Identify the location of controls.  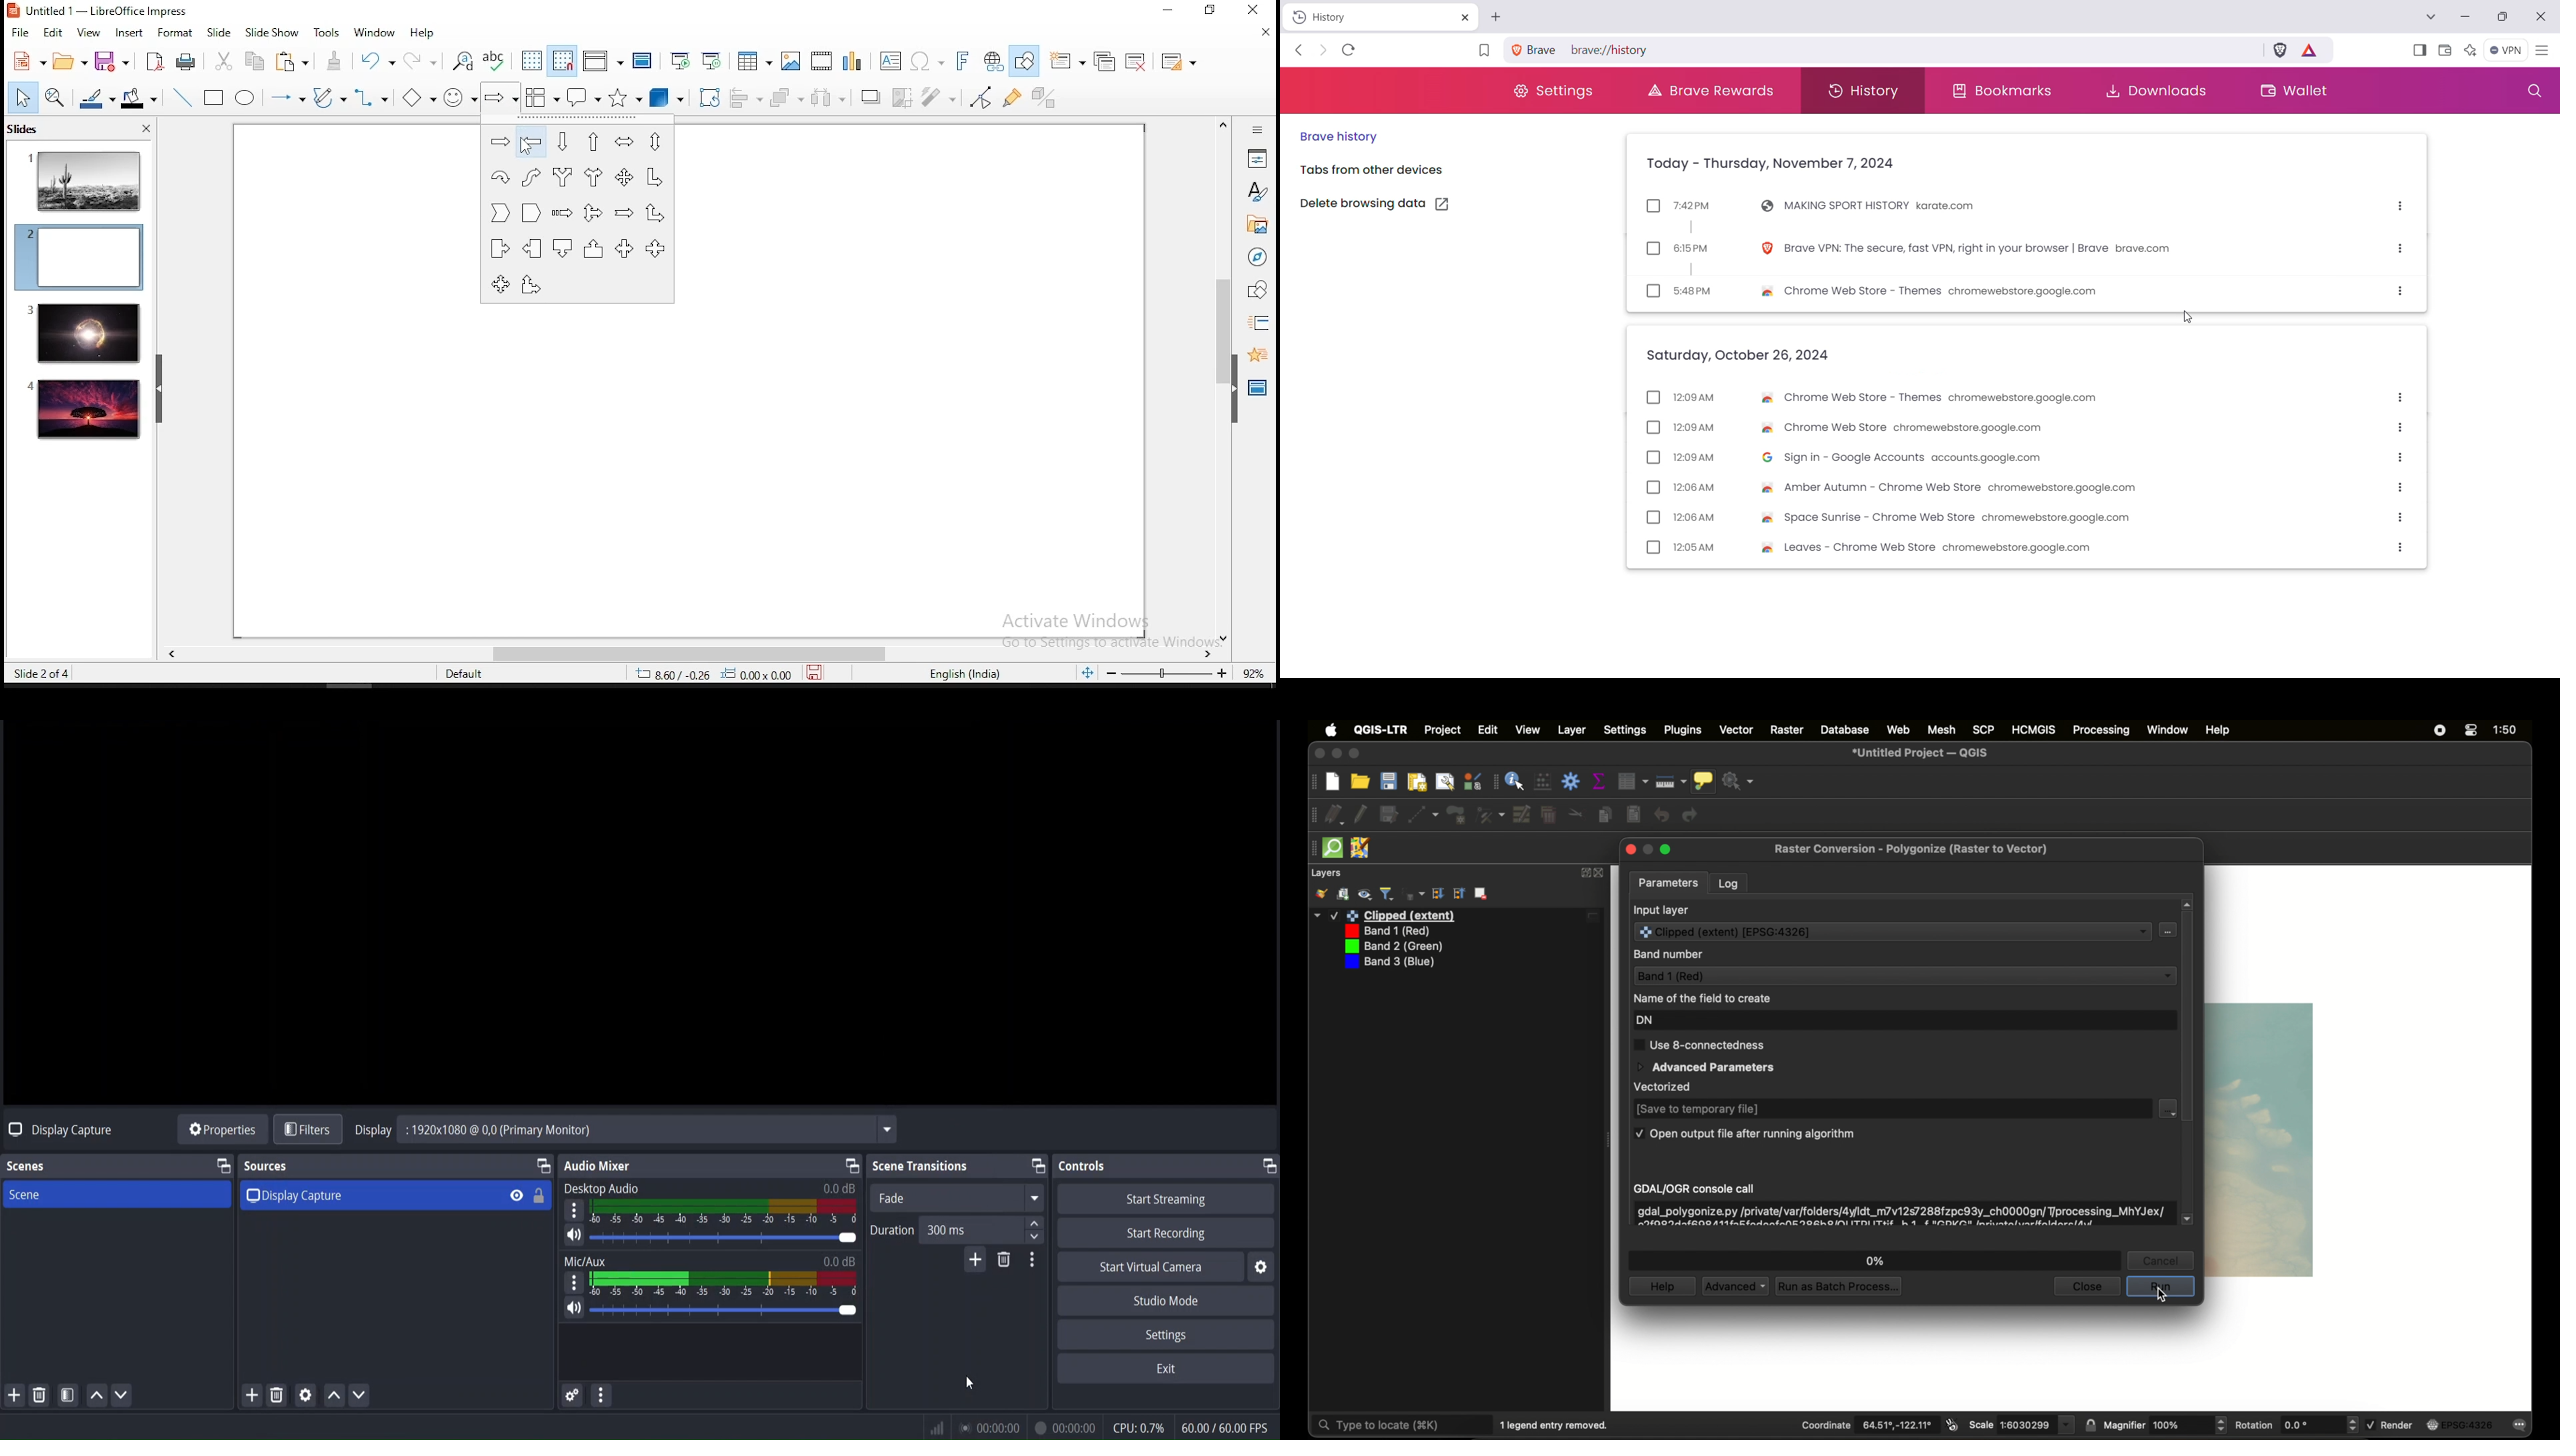
(1085, 1166).